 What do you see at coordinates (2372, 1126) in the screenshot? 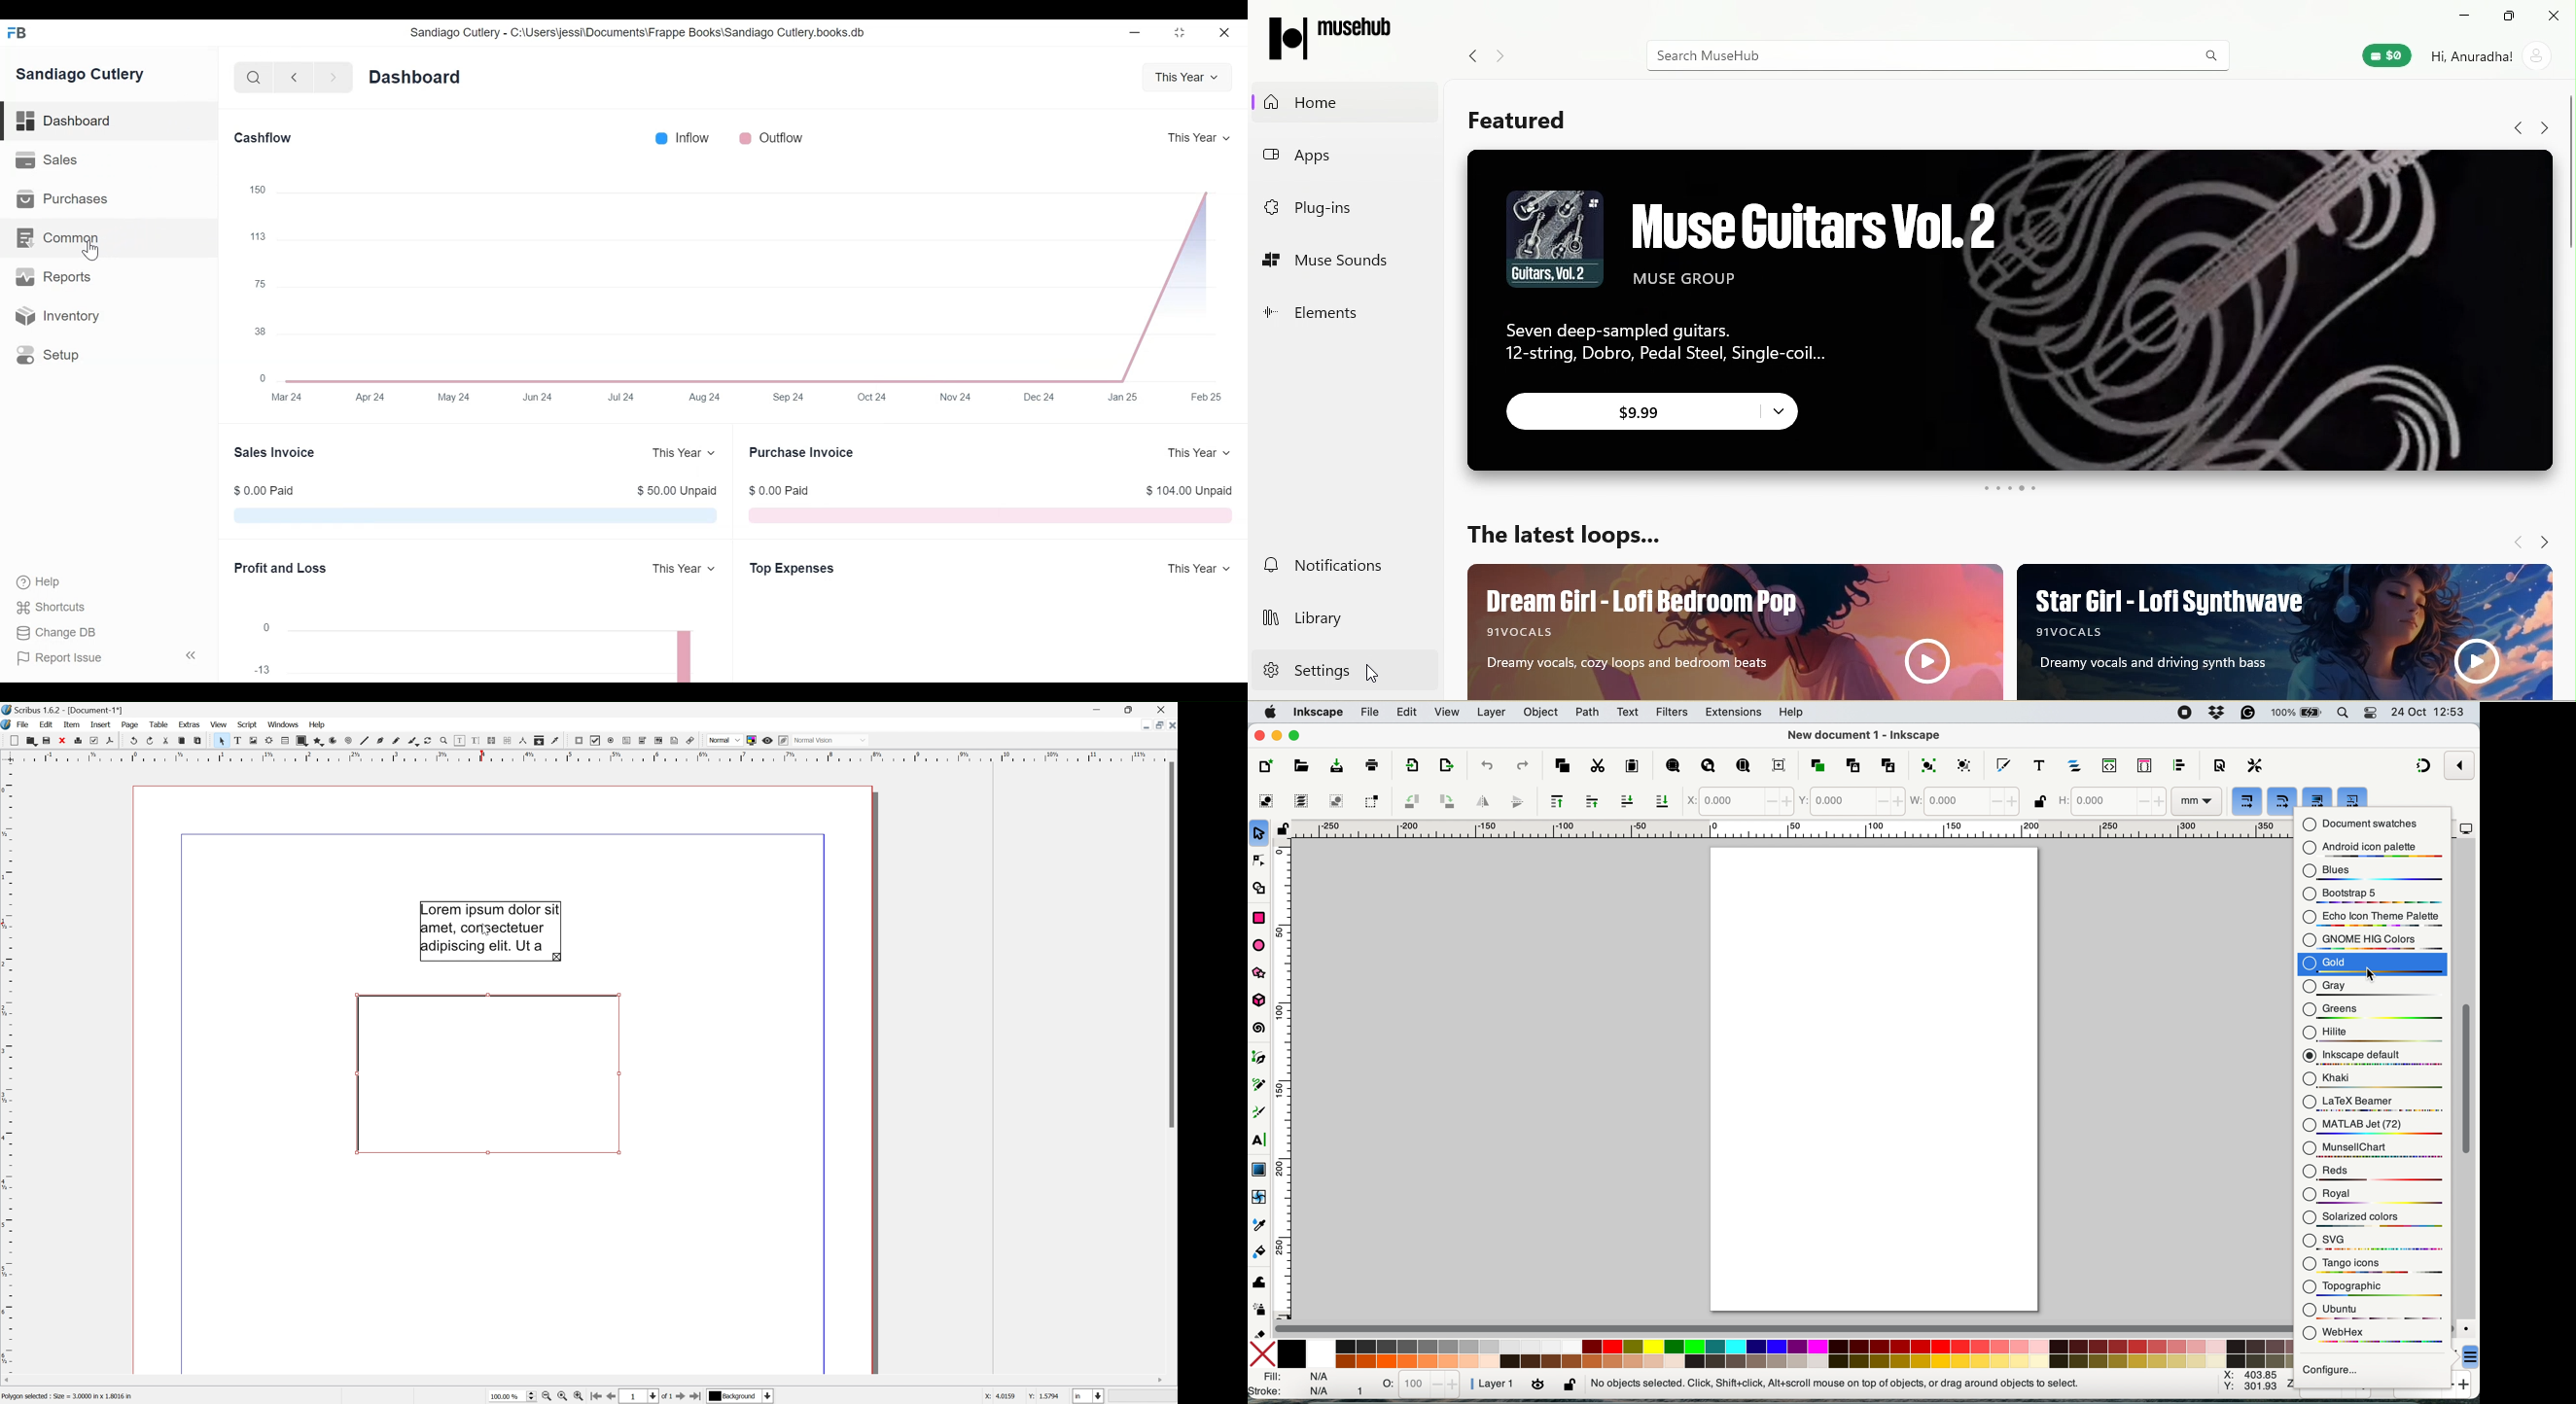
I see `matlab jet` at bounding box center [2372, 1126].